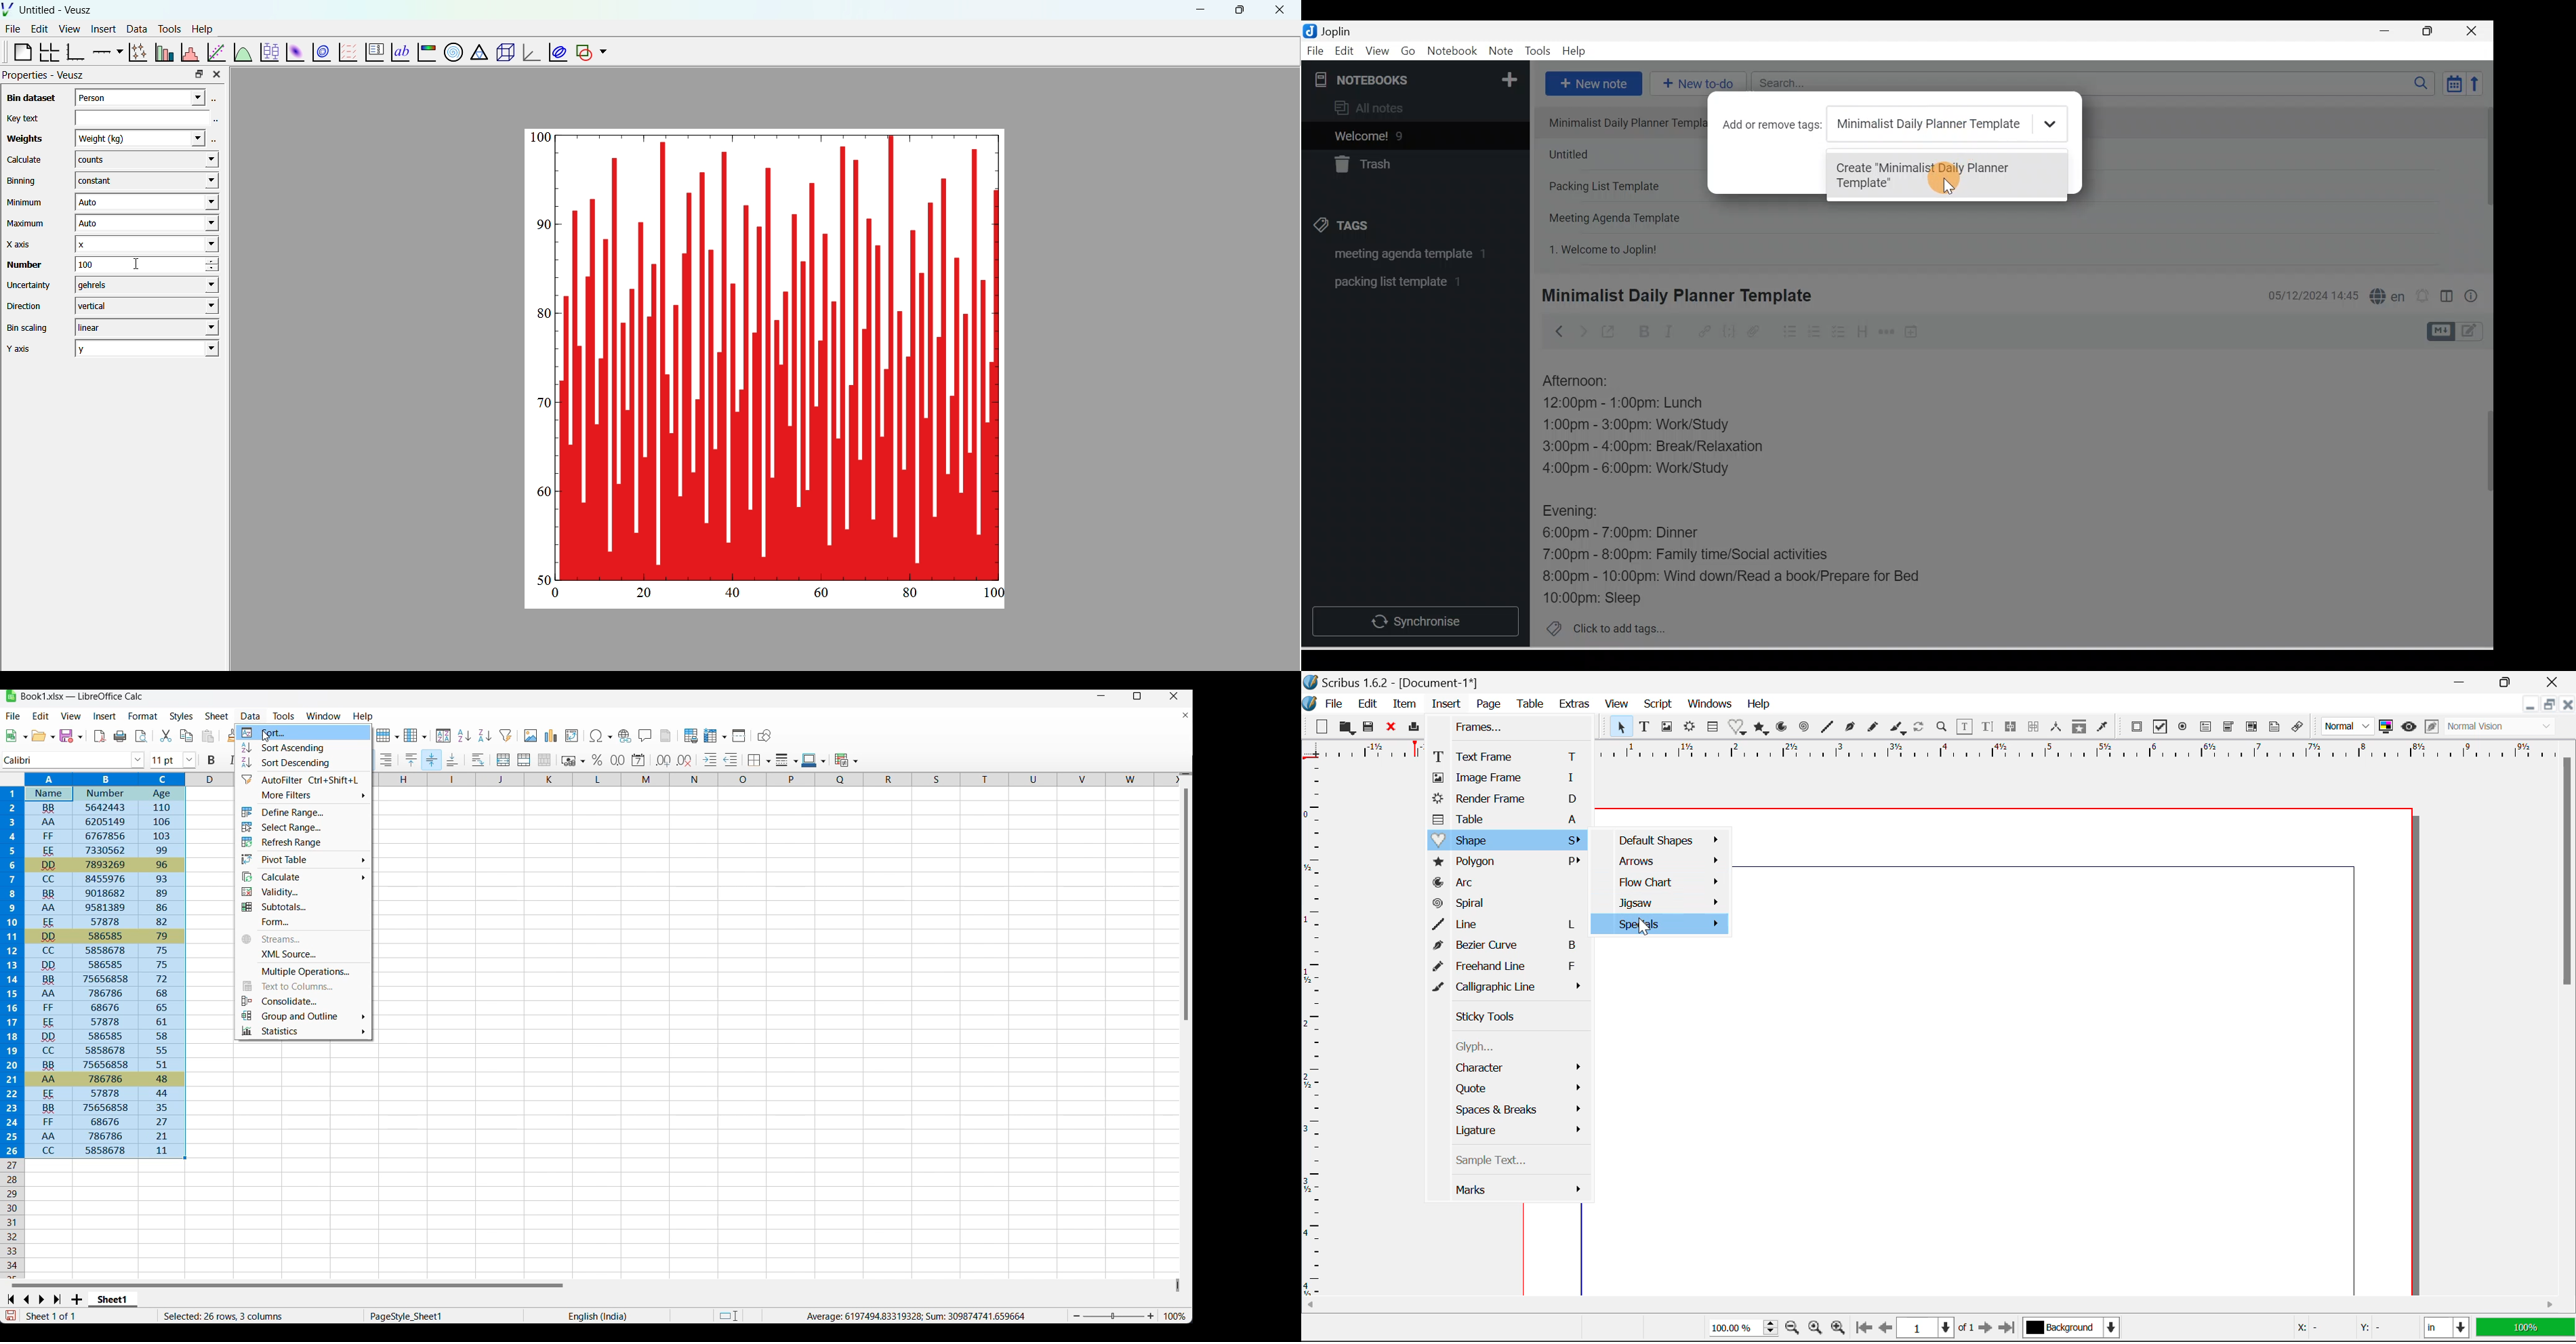 The height and width of the screenshot is (1344, 2576). What do you see at coordinates (1703, 332) in the screenshot?
I see `Hyperlink` at bounding box center [1703, 332].